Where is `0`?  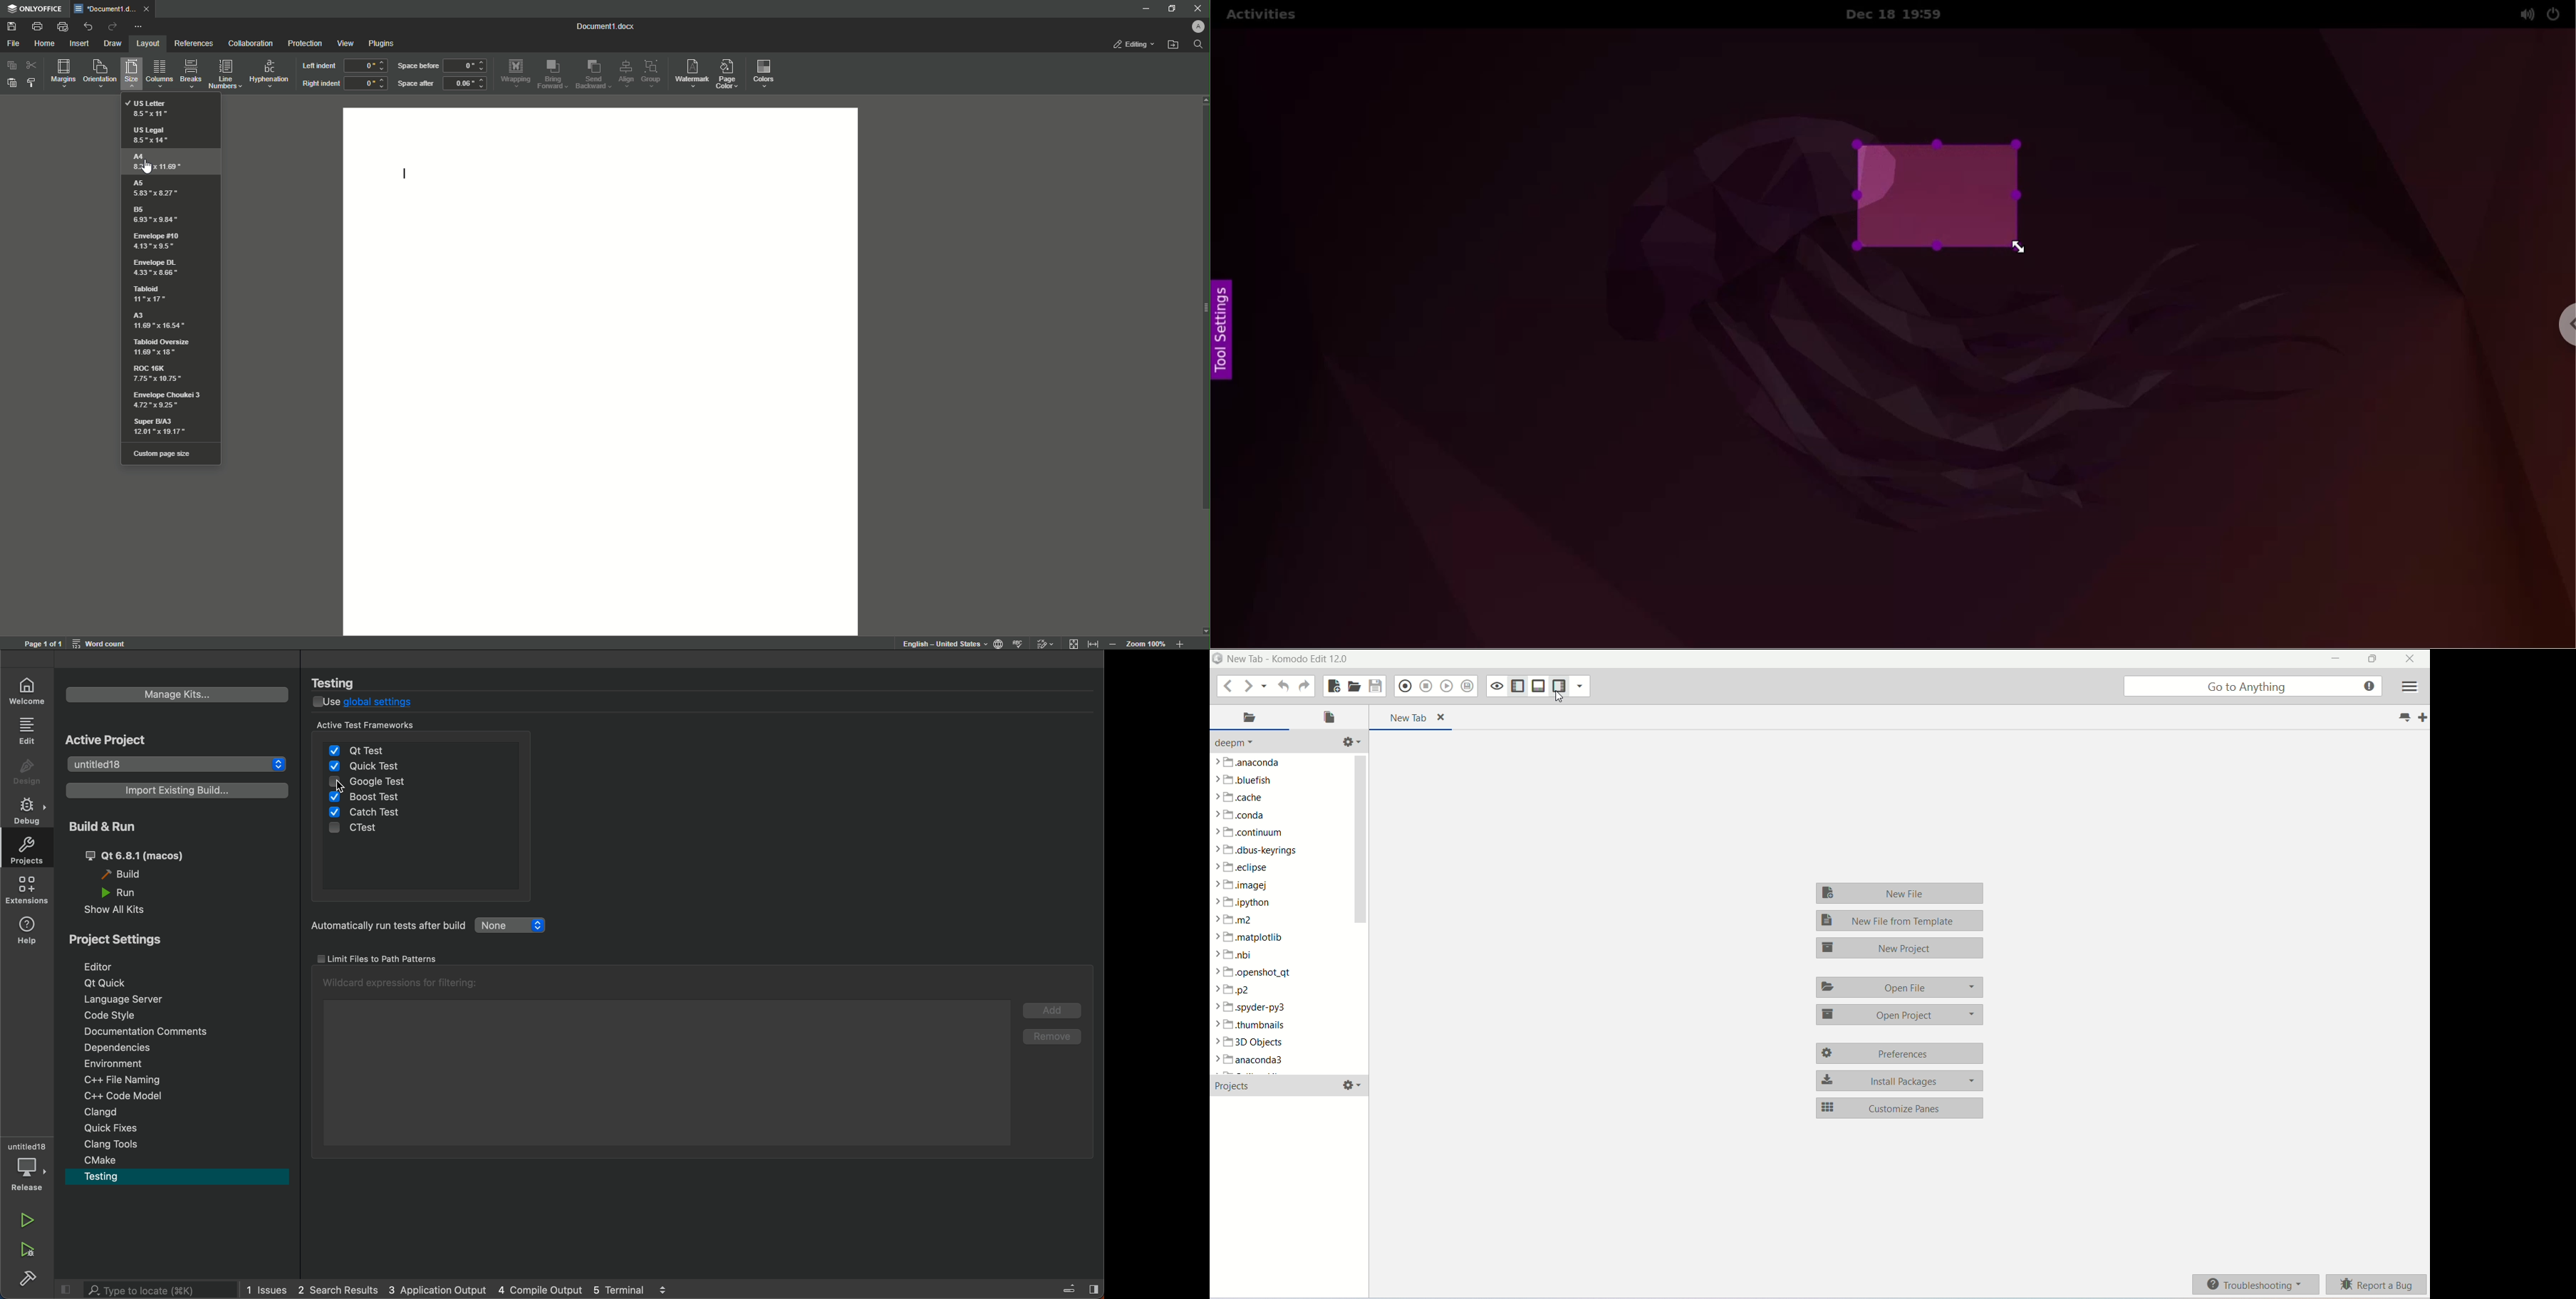
0 is located at coordinates (365, 65).